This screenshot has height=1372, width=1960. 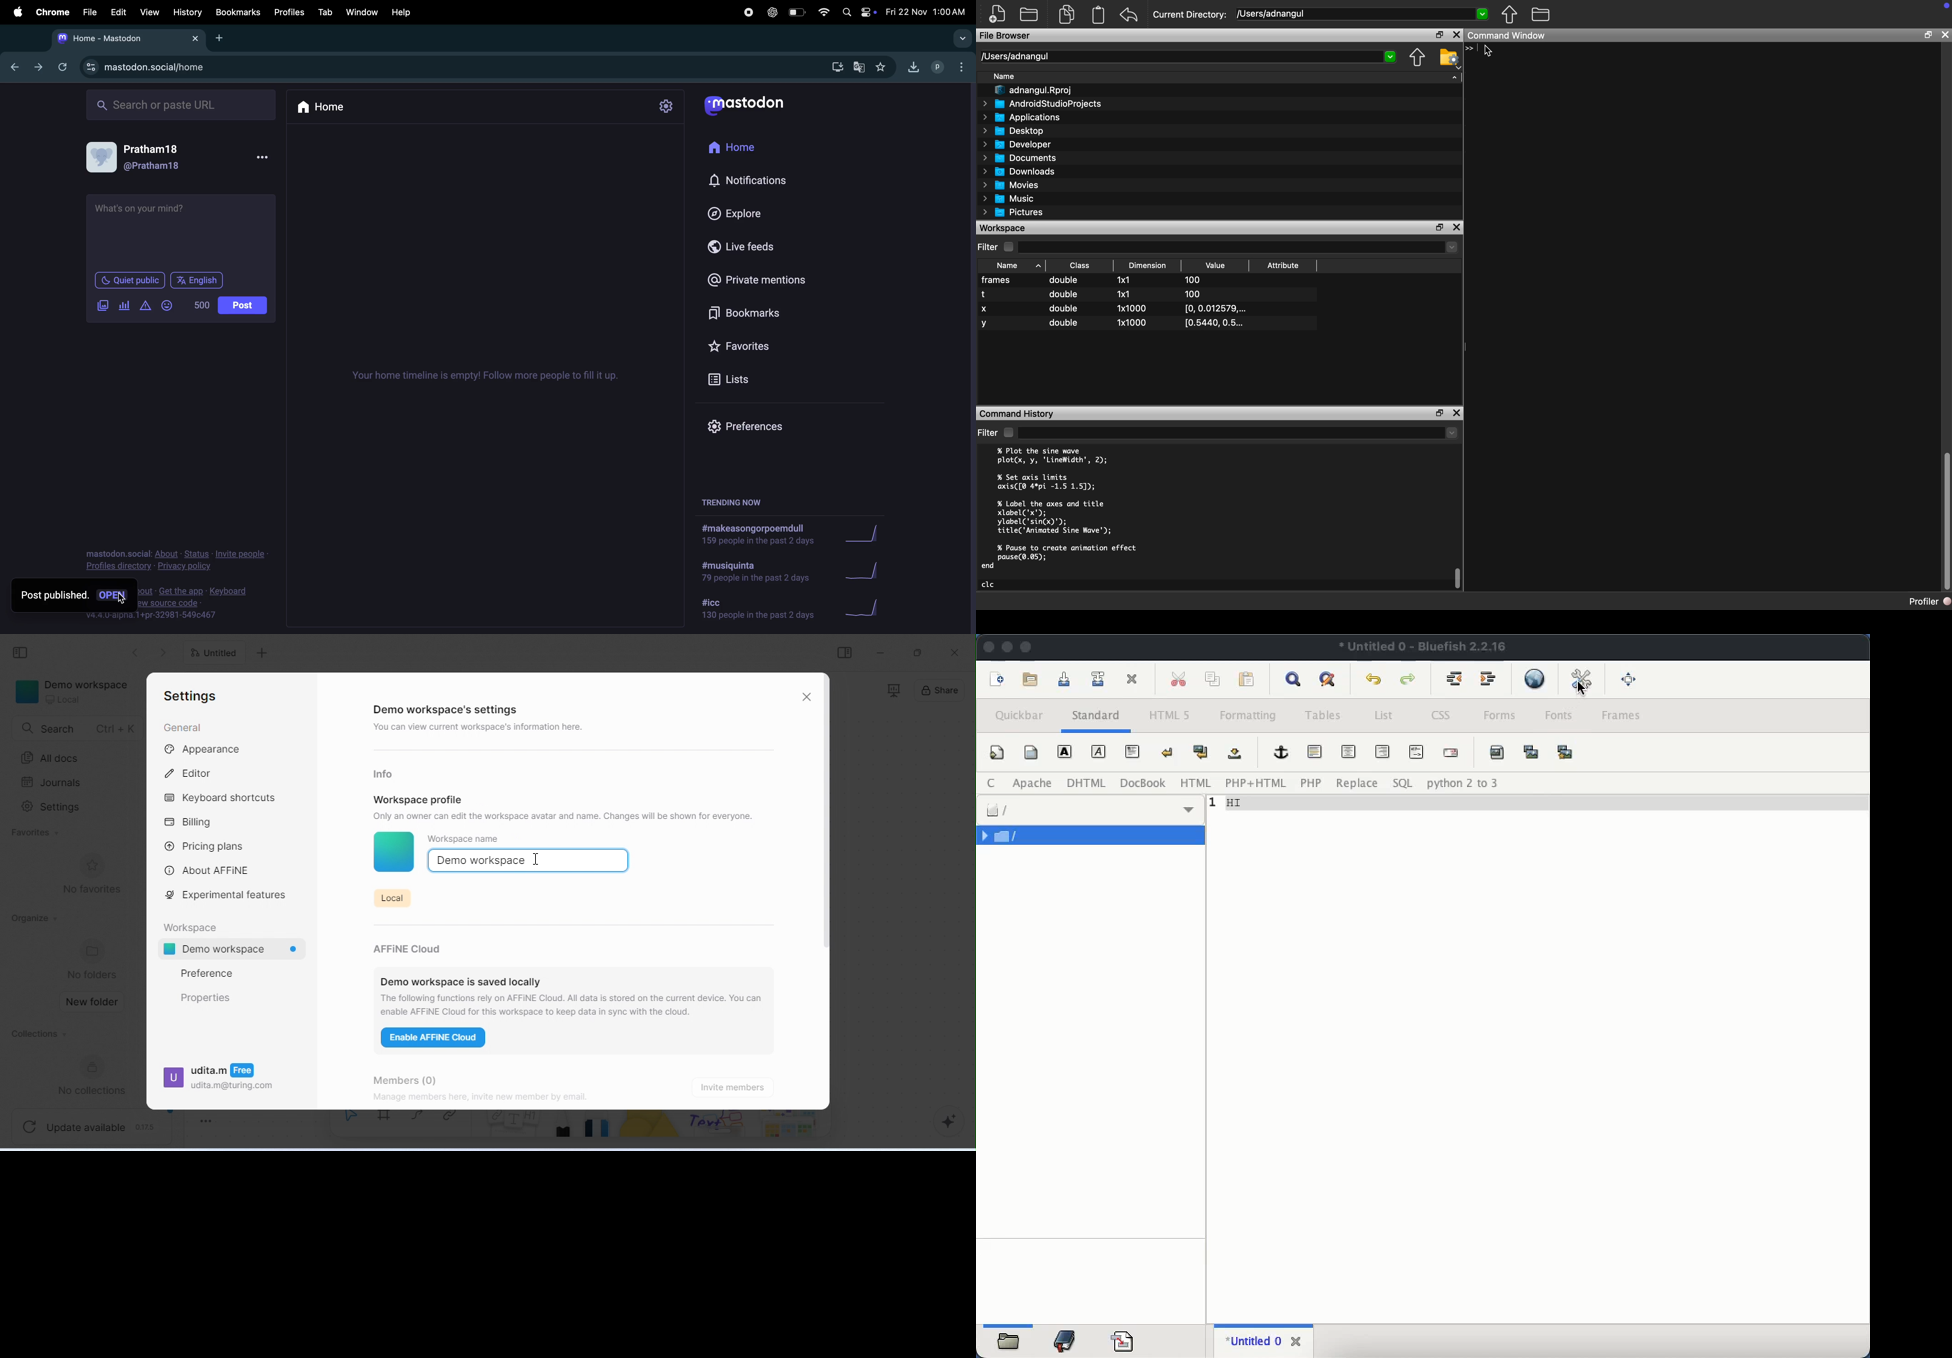 I want to click on about, so click(x=167, y=555).